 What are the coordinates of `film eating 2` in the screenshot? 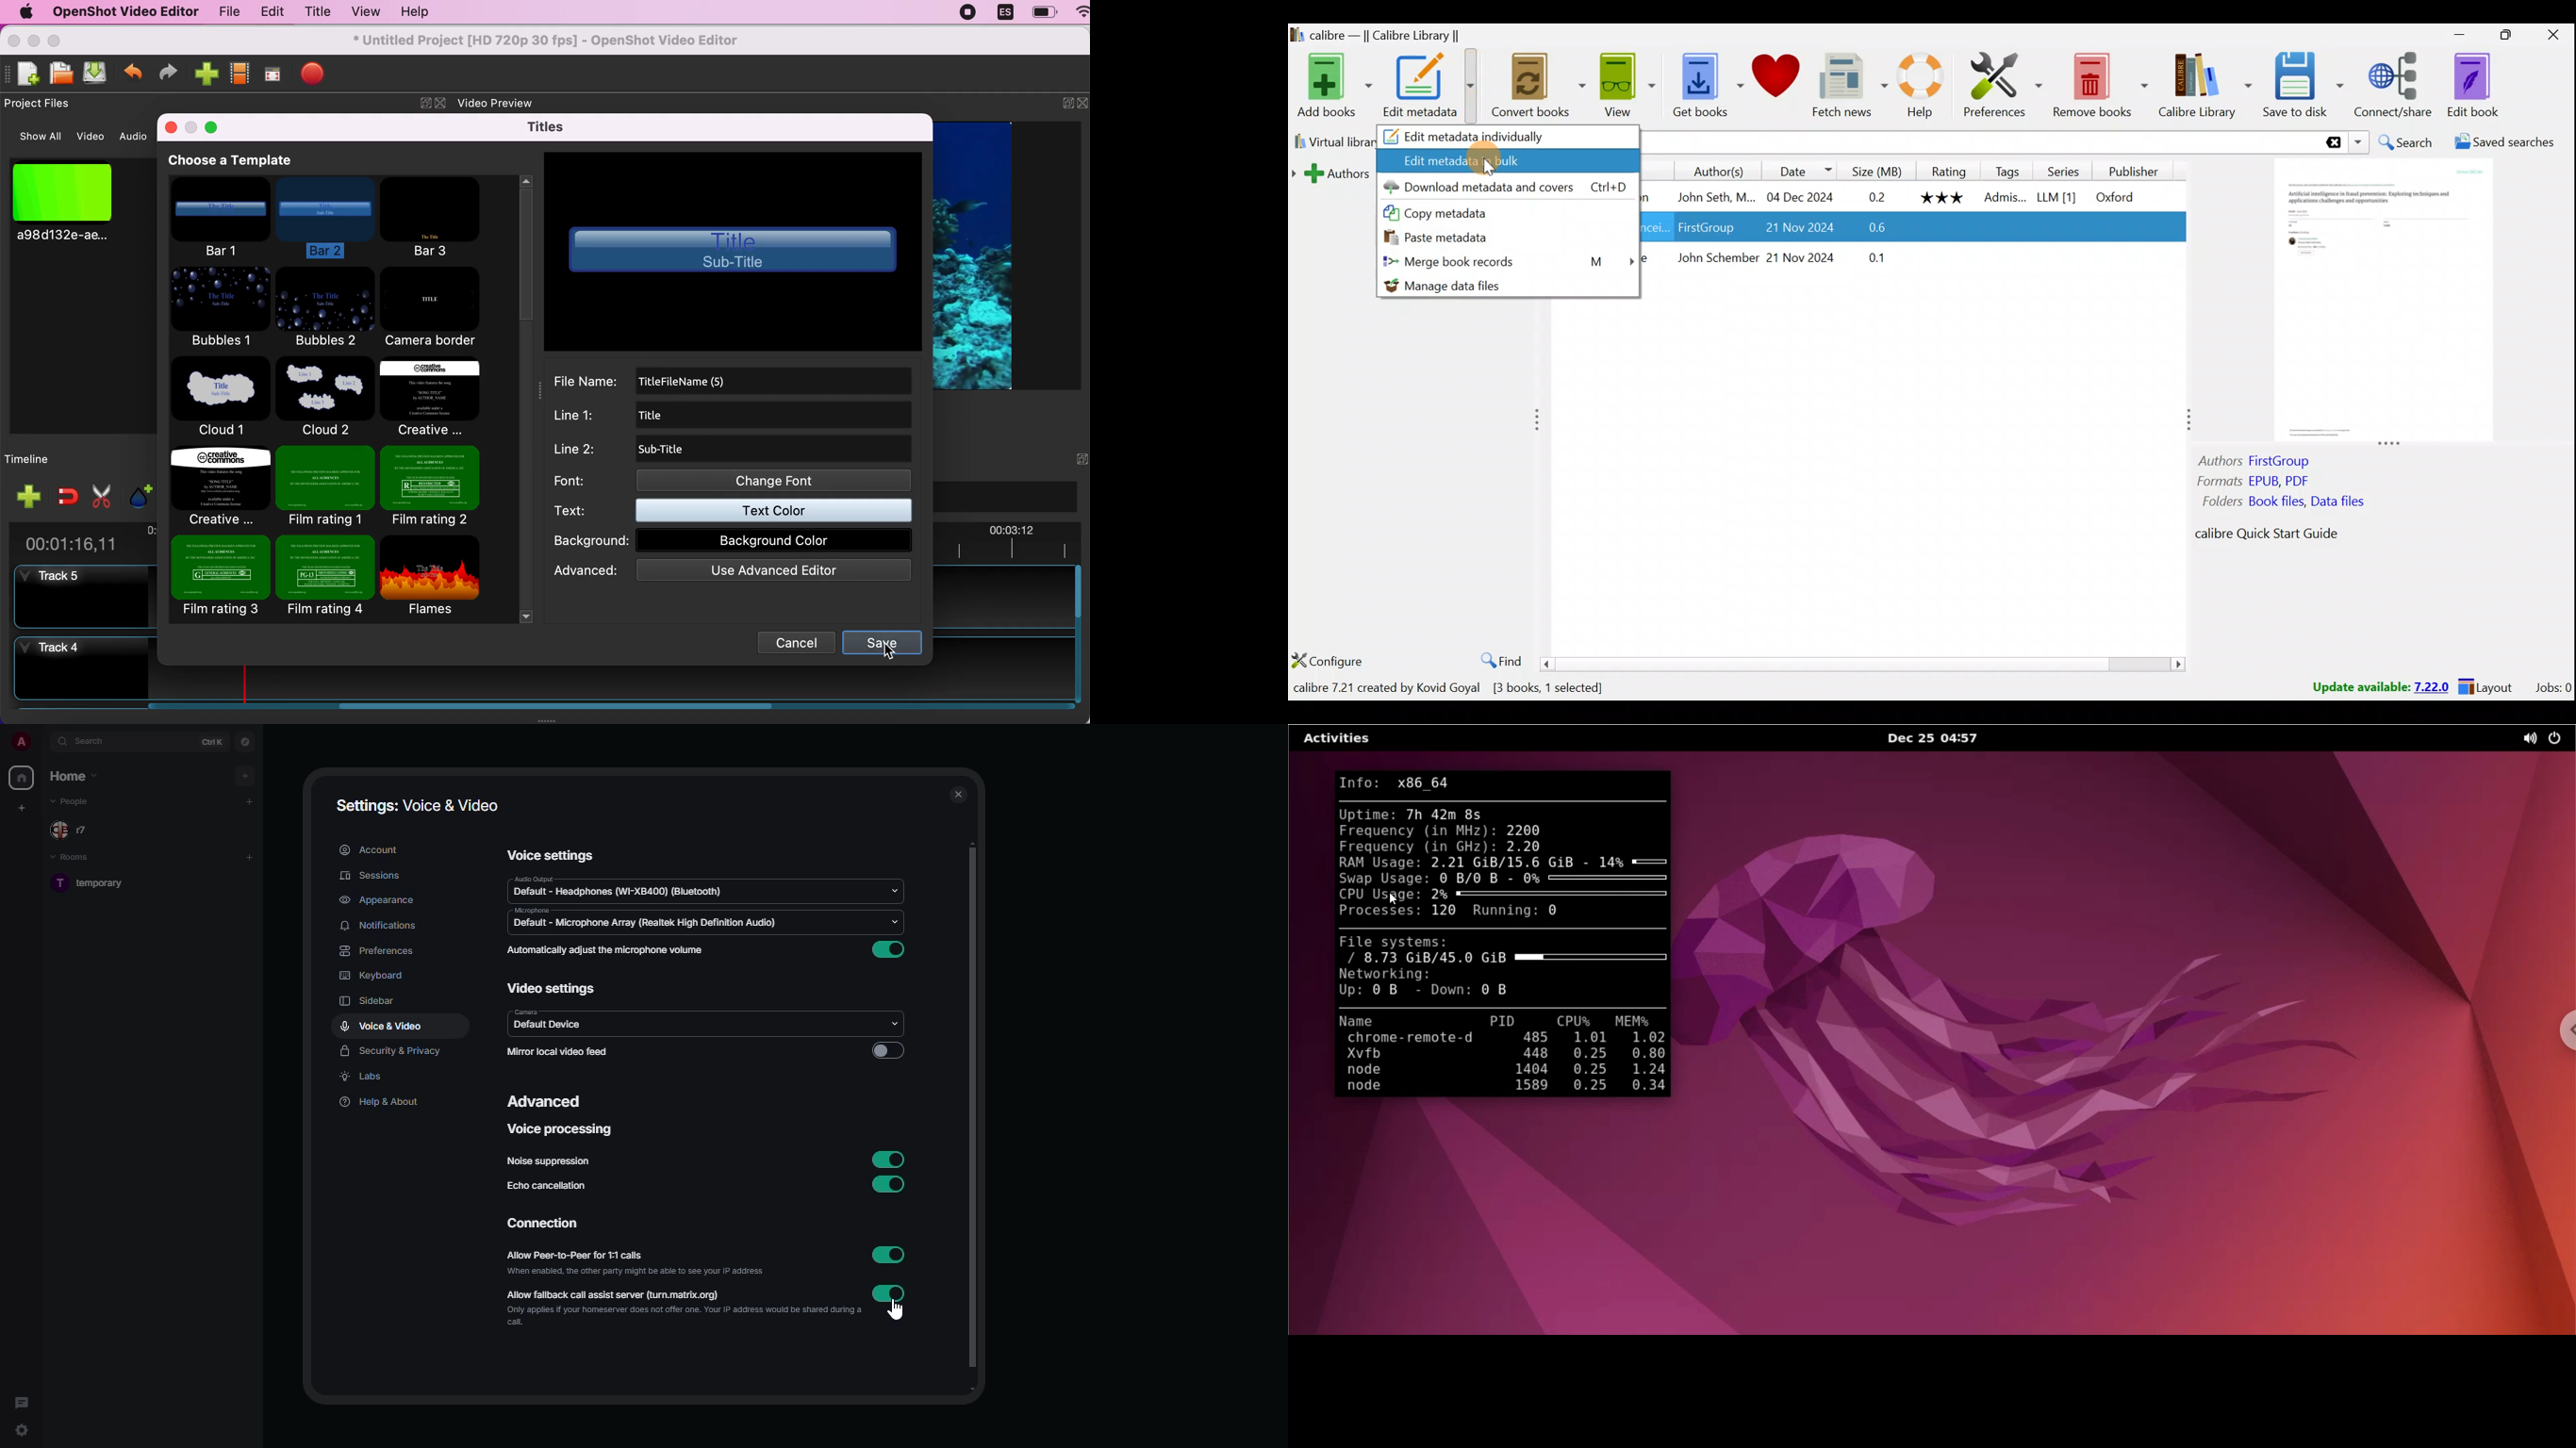 It's located at (442, 484).